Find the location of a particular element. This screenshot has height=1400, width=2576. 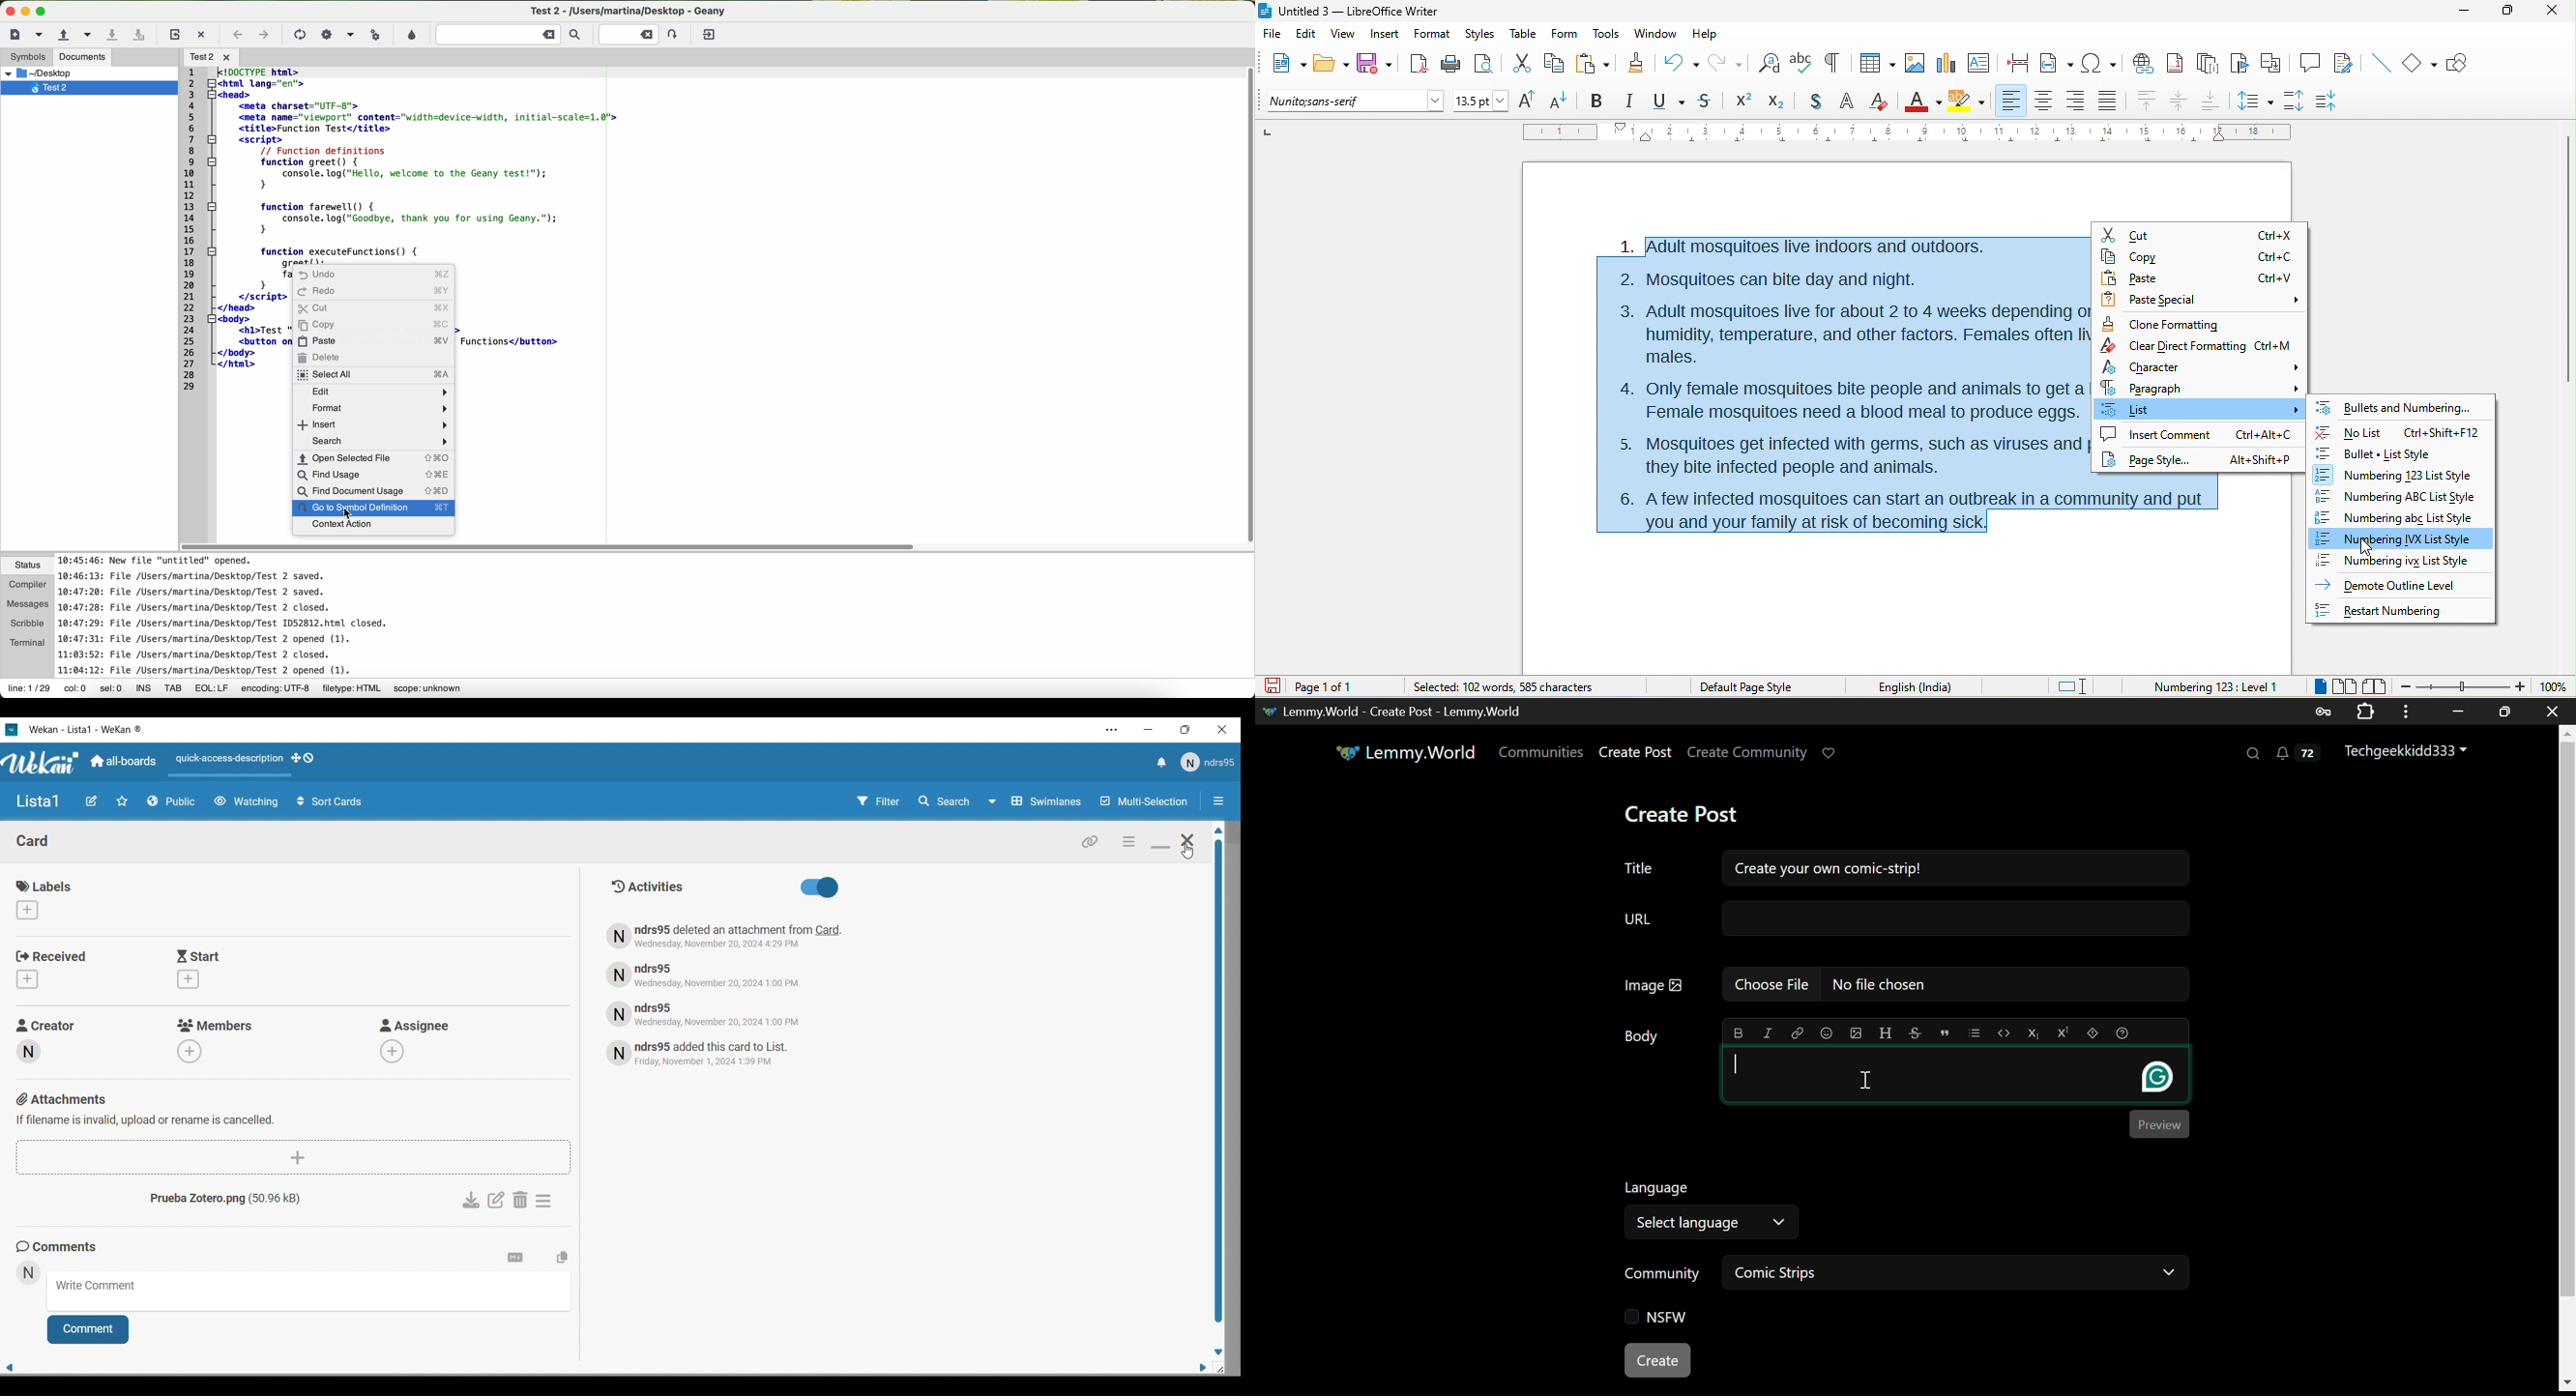

Creator is located at coordinates (48, 1024).